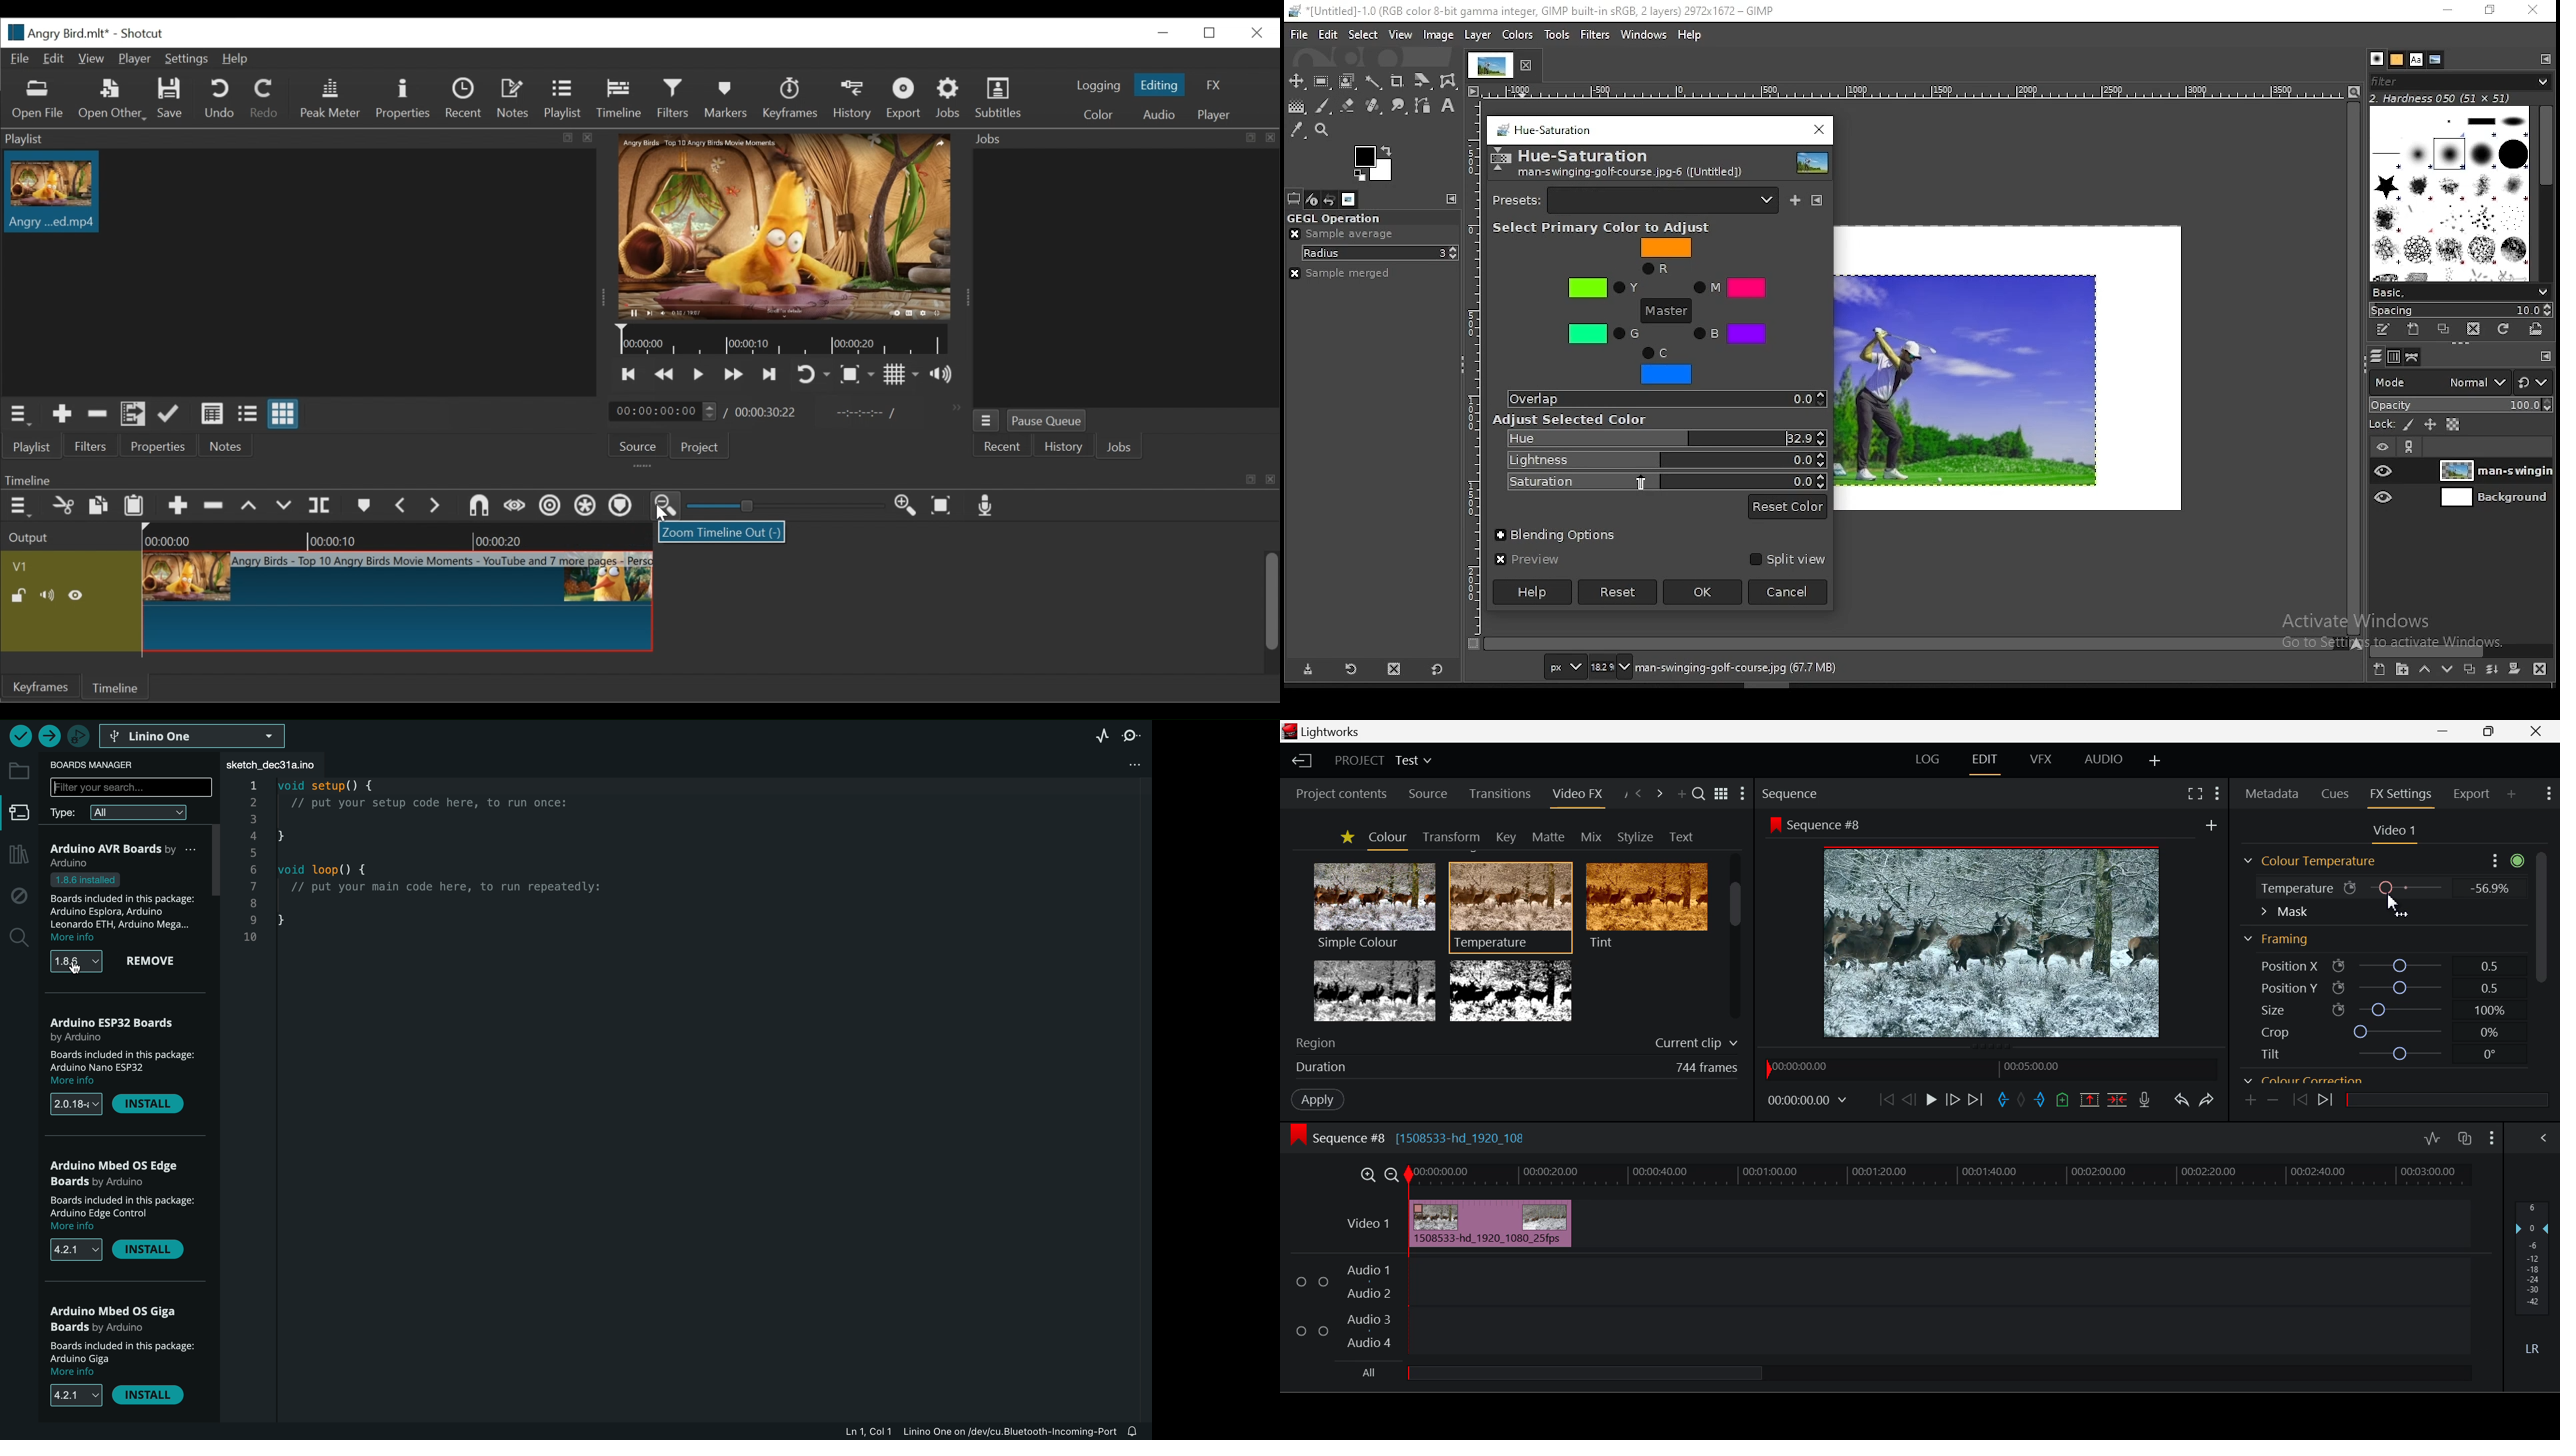  What do you see at coordinates (1367, 1224) in the screenshot?
I see `Video 1` at bounding box center [1367, 1224].